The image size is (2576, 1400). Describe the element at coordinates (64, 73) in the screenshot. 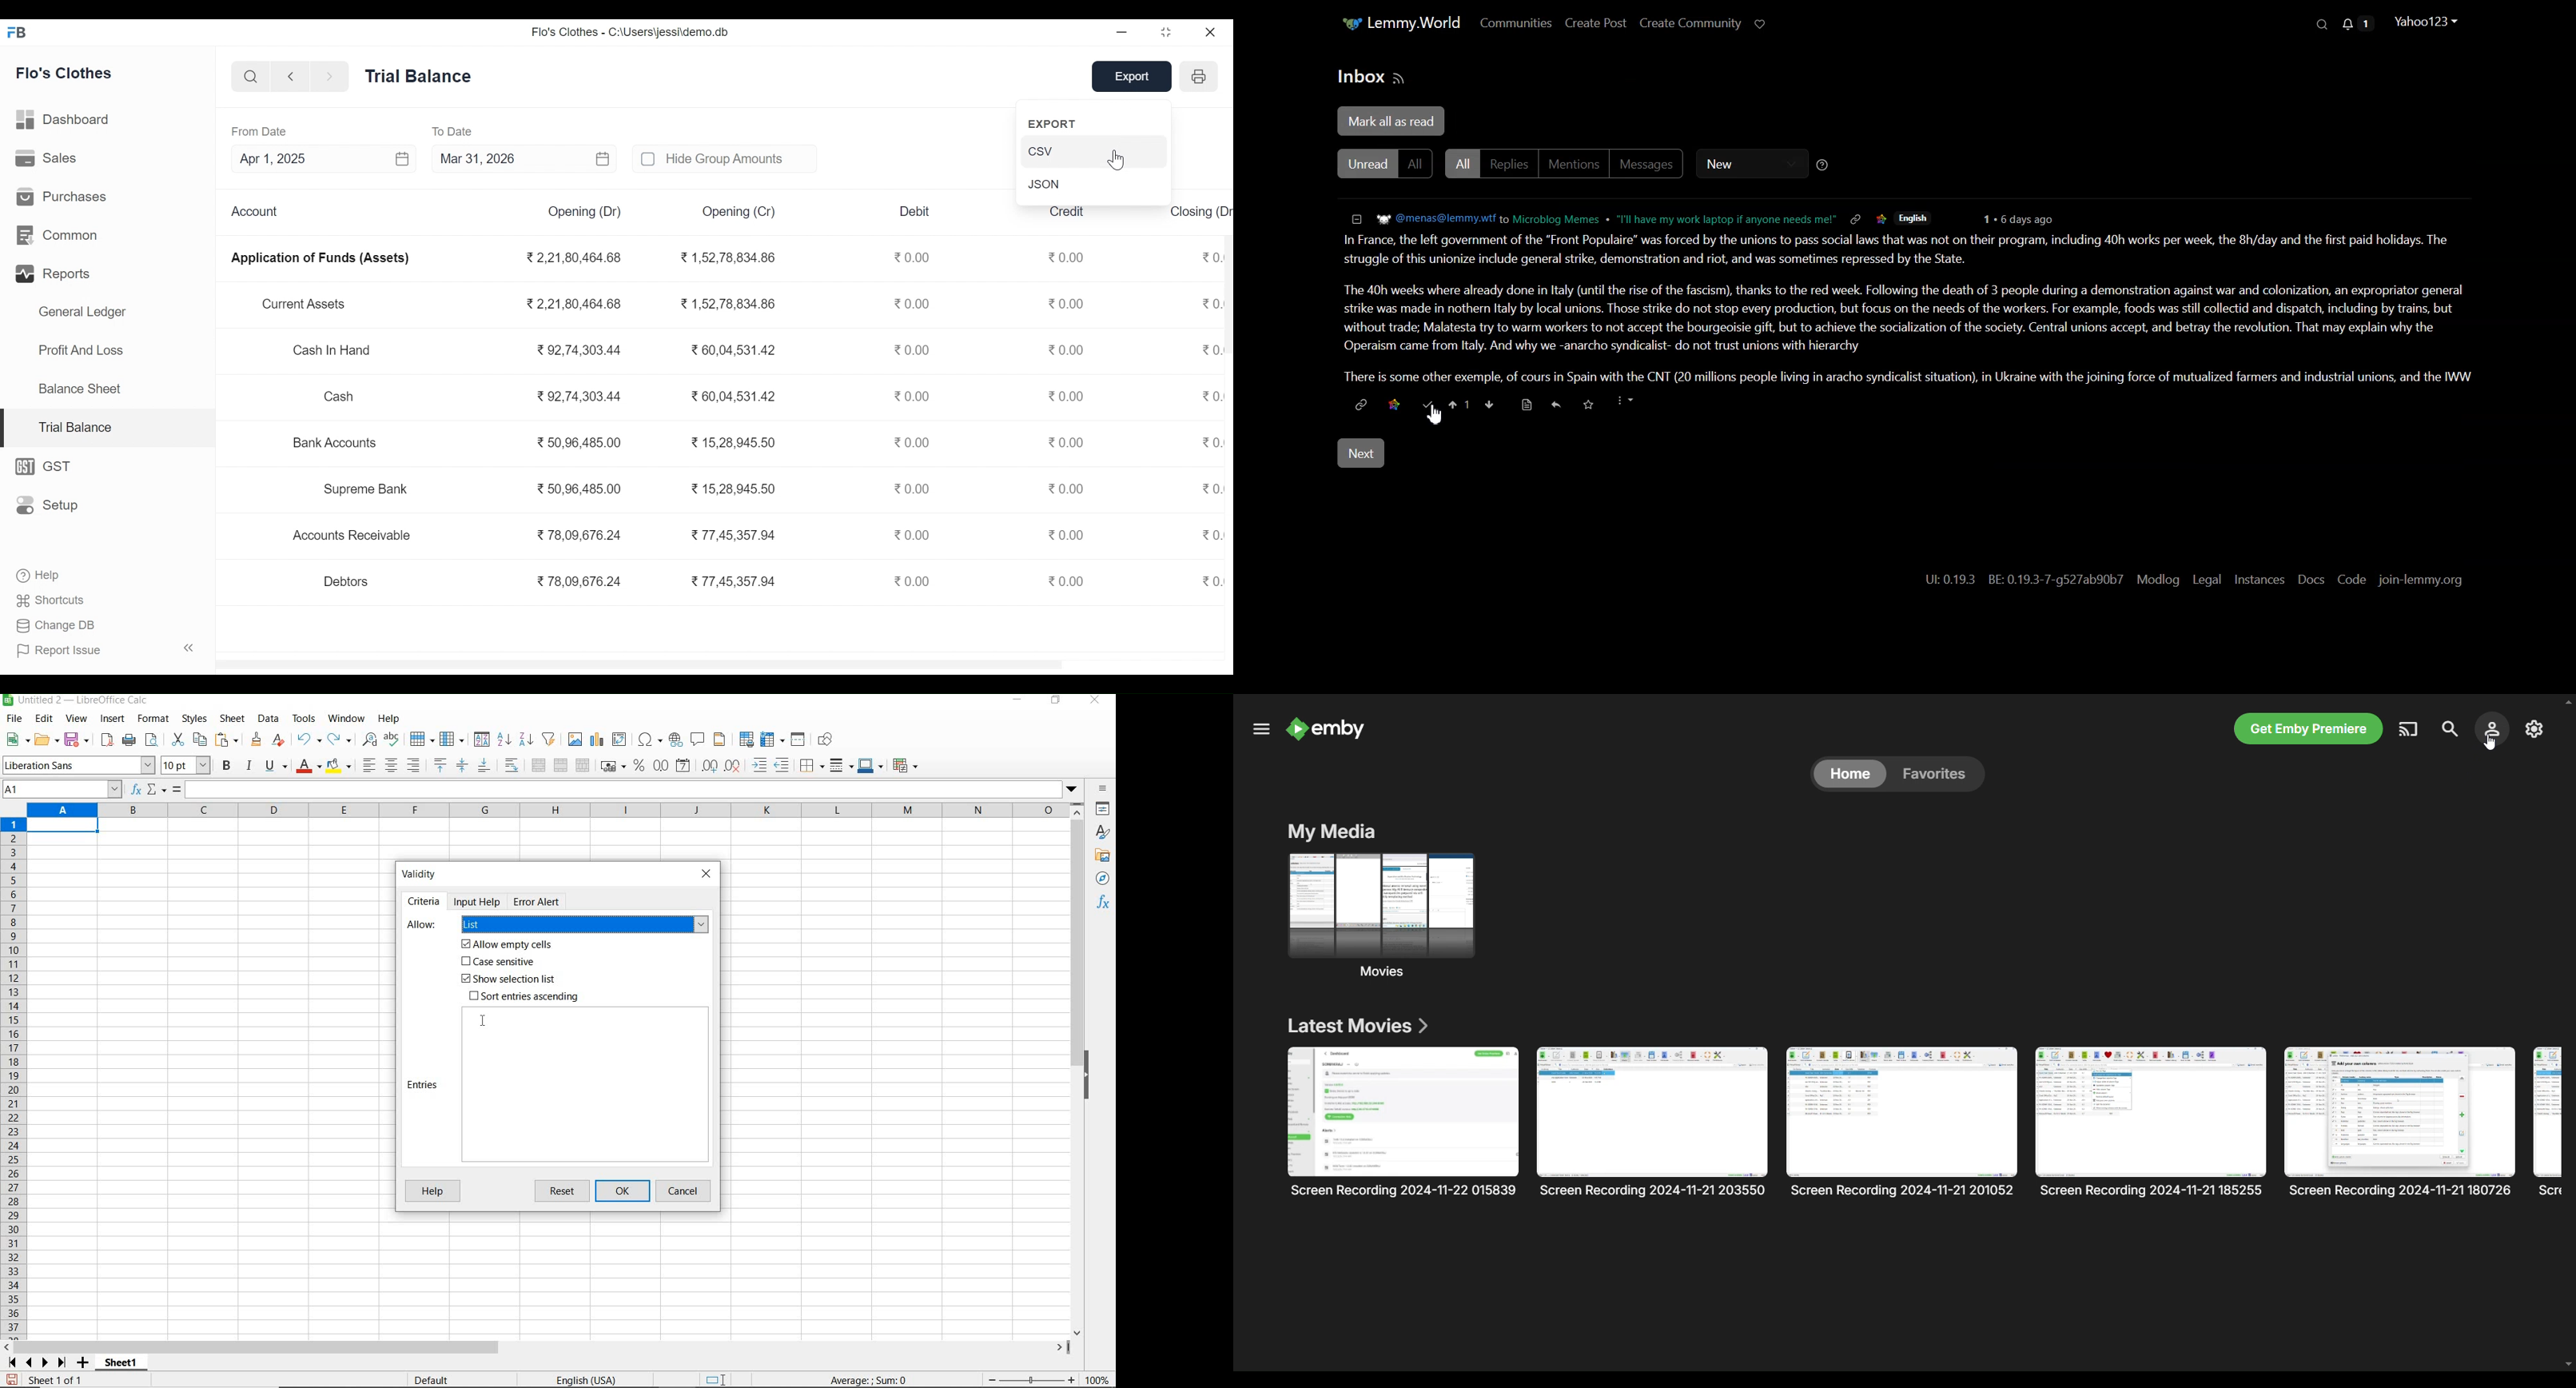

I see `Flo's Clothes` at that location.